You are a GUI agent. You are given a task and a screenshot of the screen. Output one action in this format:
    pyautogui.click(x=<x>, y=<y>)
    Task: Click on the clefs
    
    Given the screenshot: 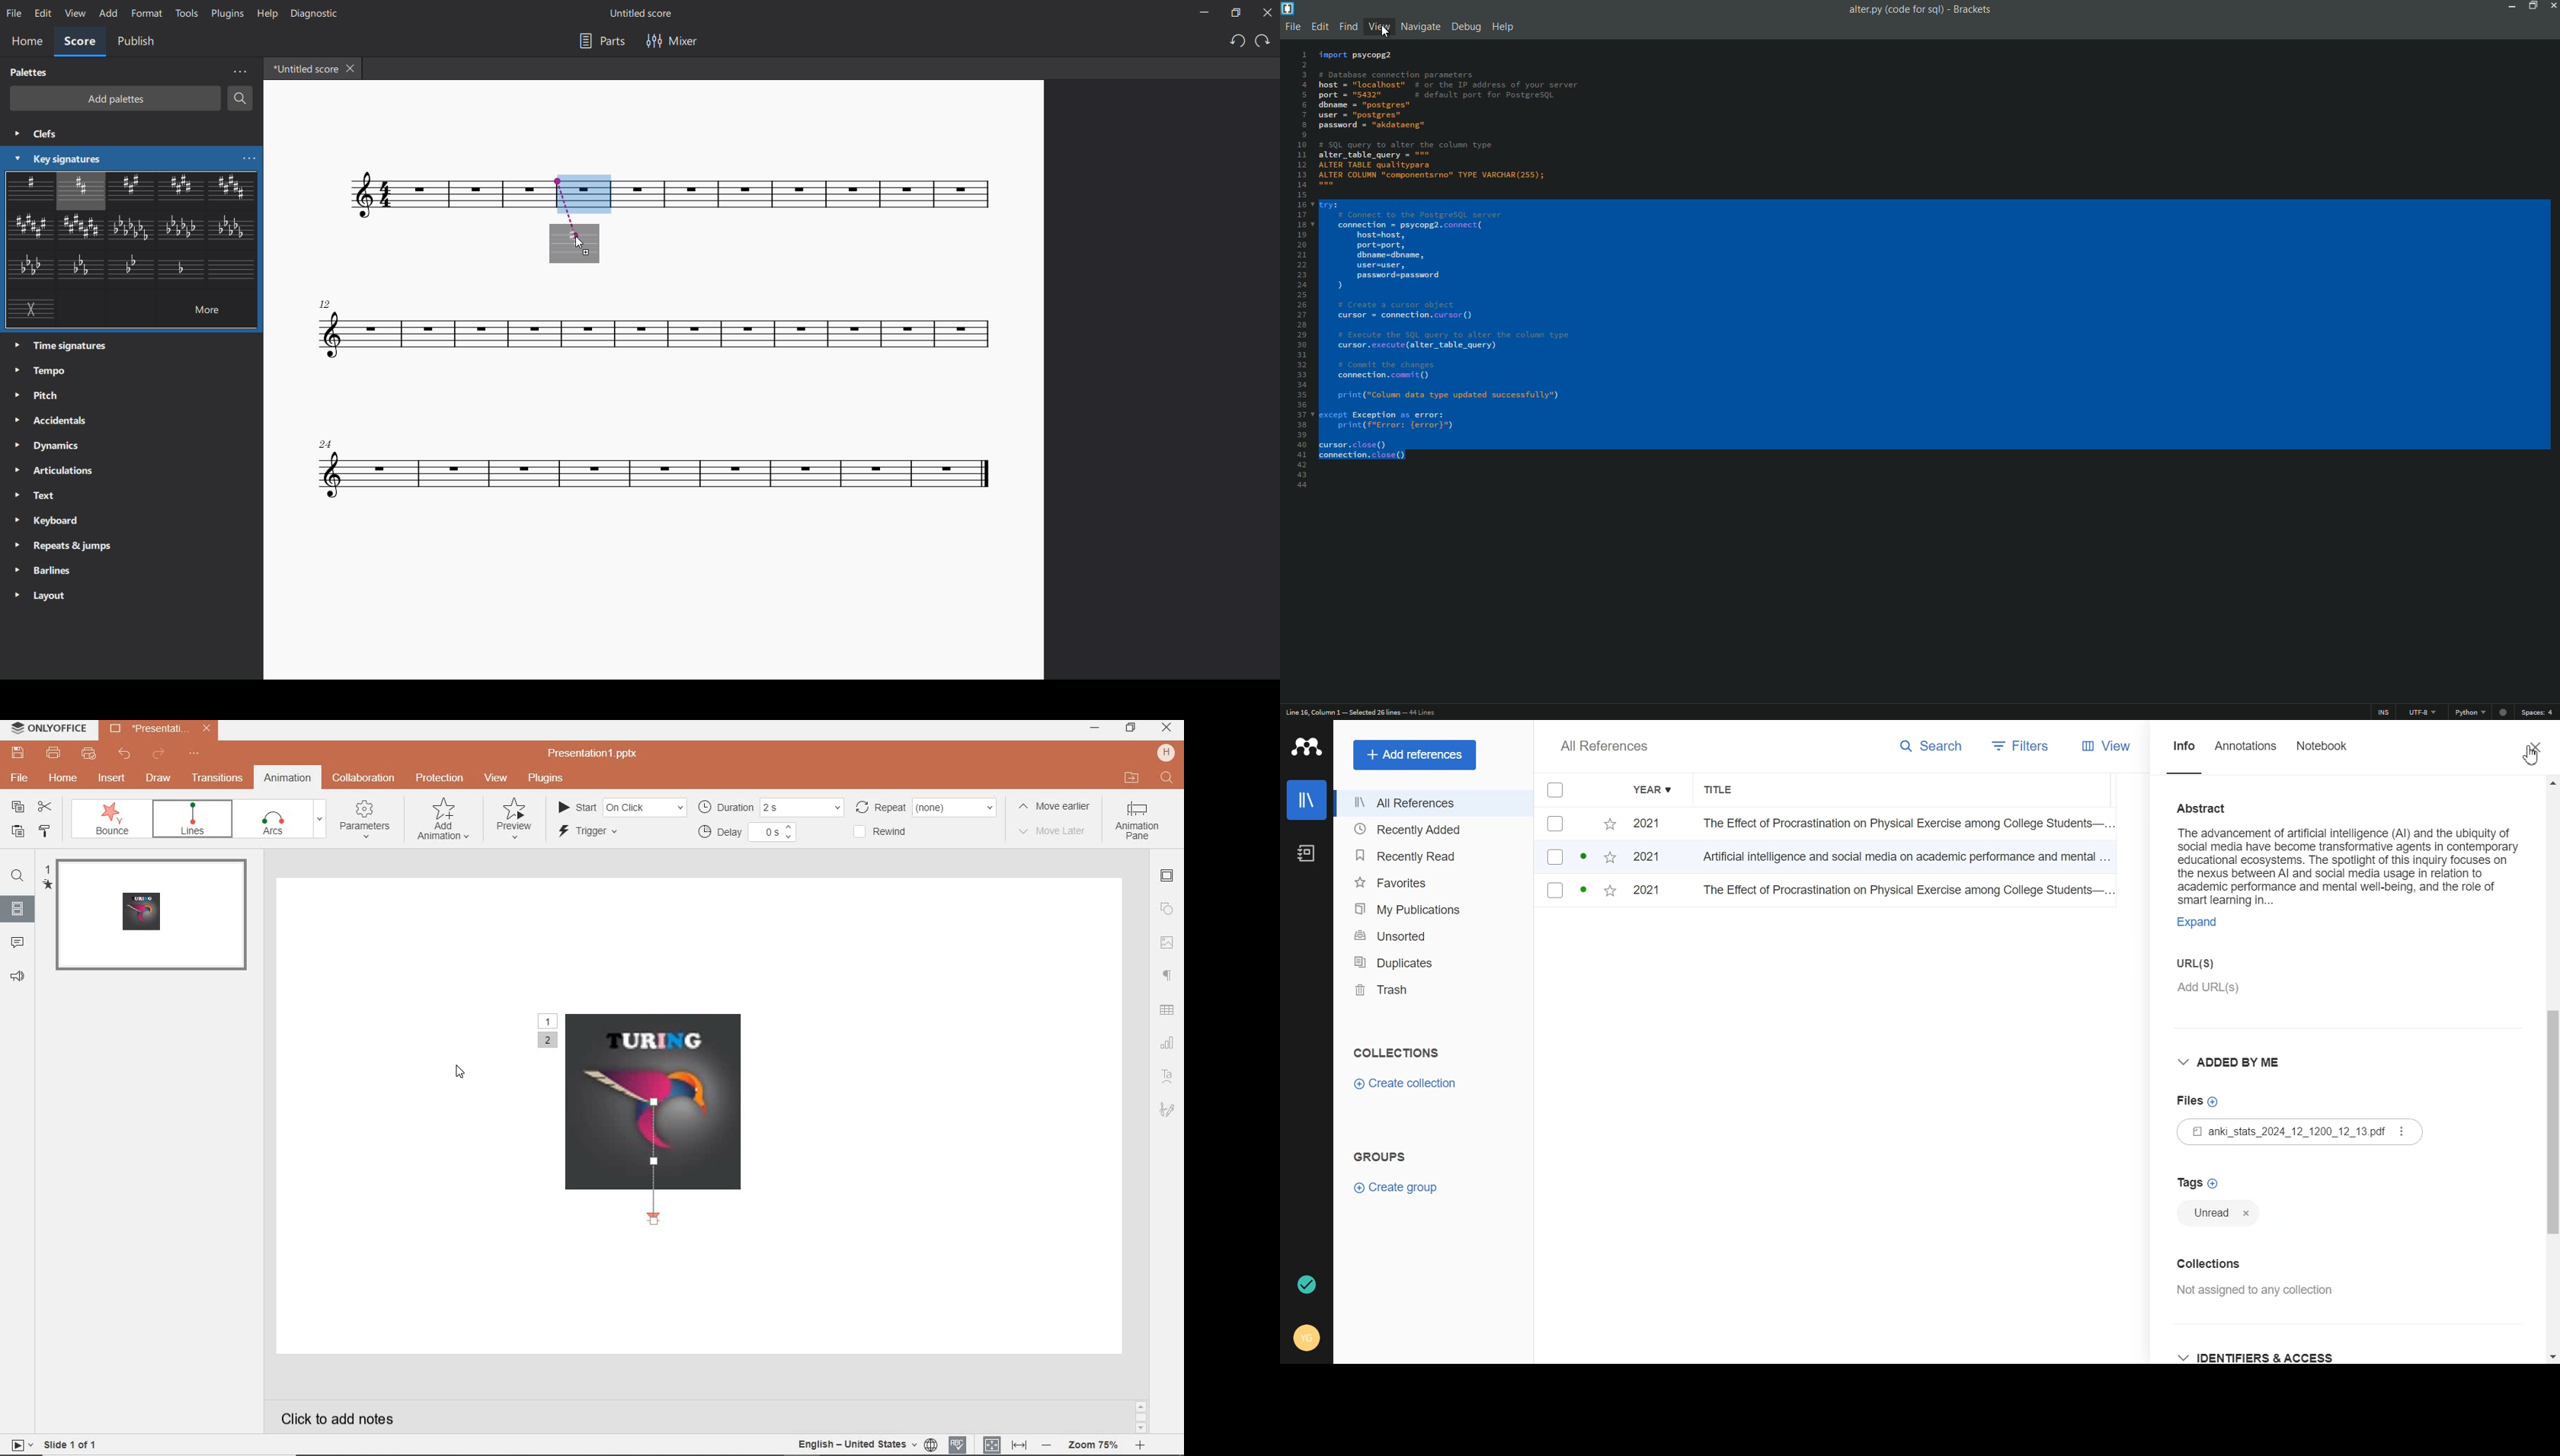 What is the action you would take?
    pyautogui.click(x=39, y=133)
    